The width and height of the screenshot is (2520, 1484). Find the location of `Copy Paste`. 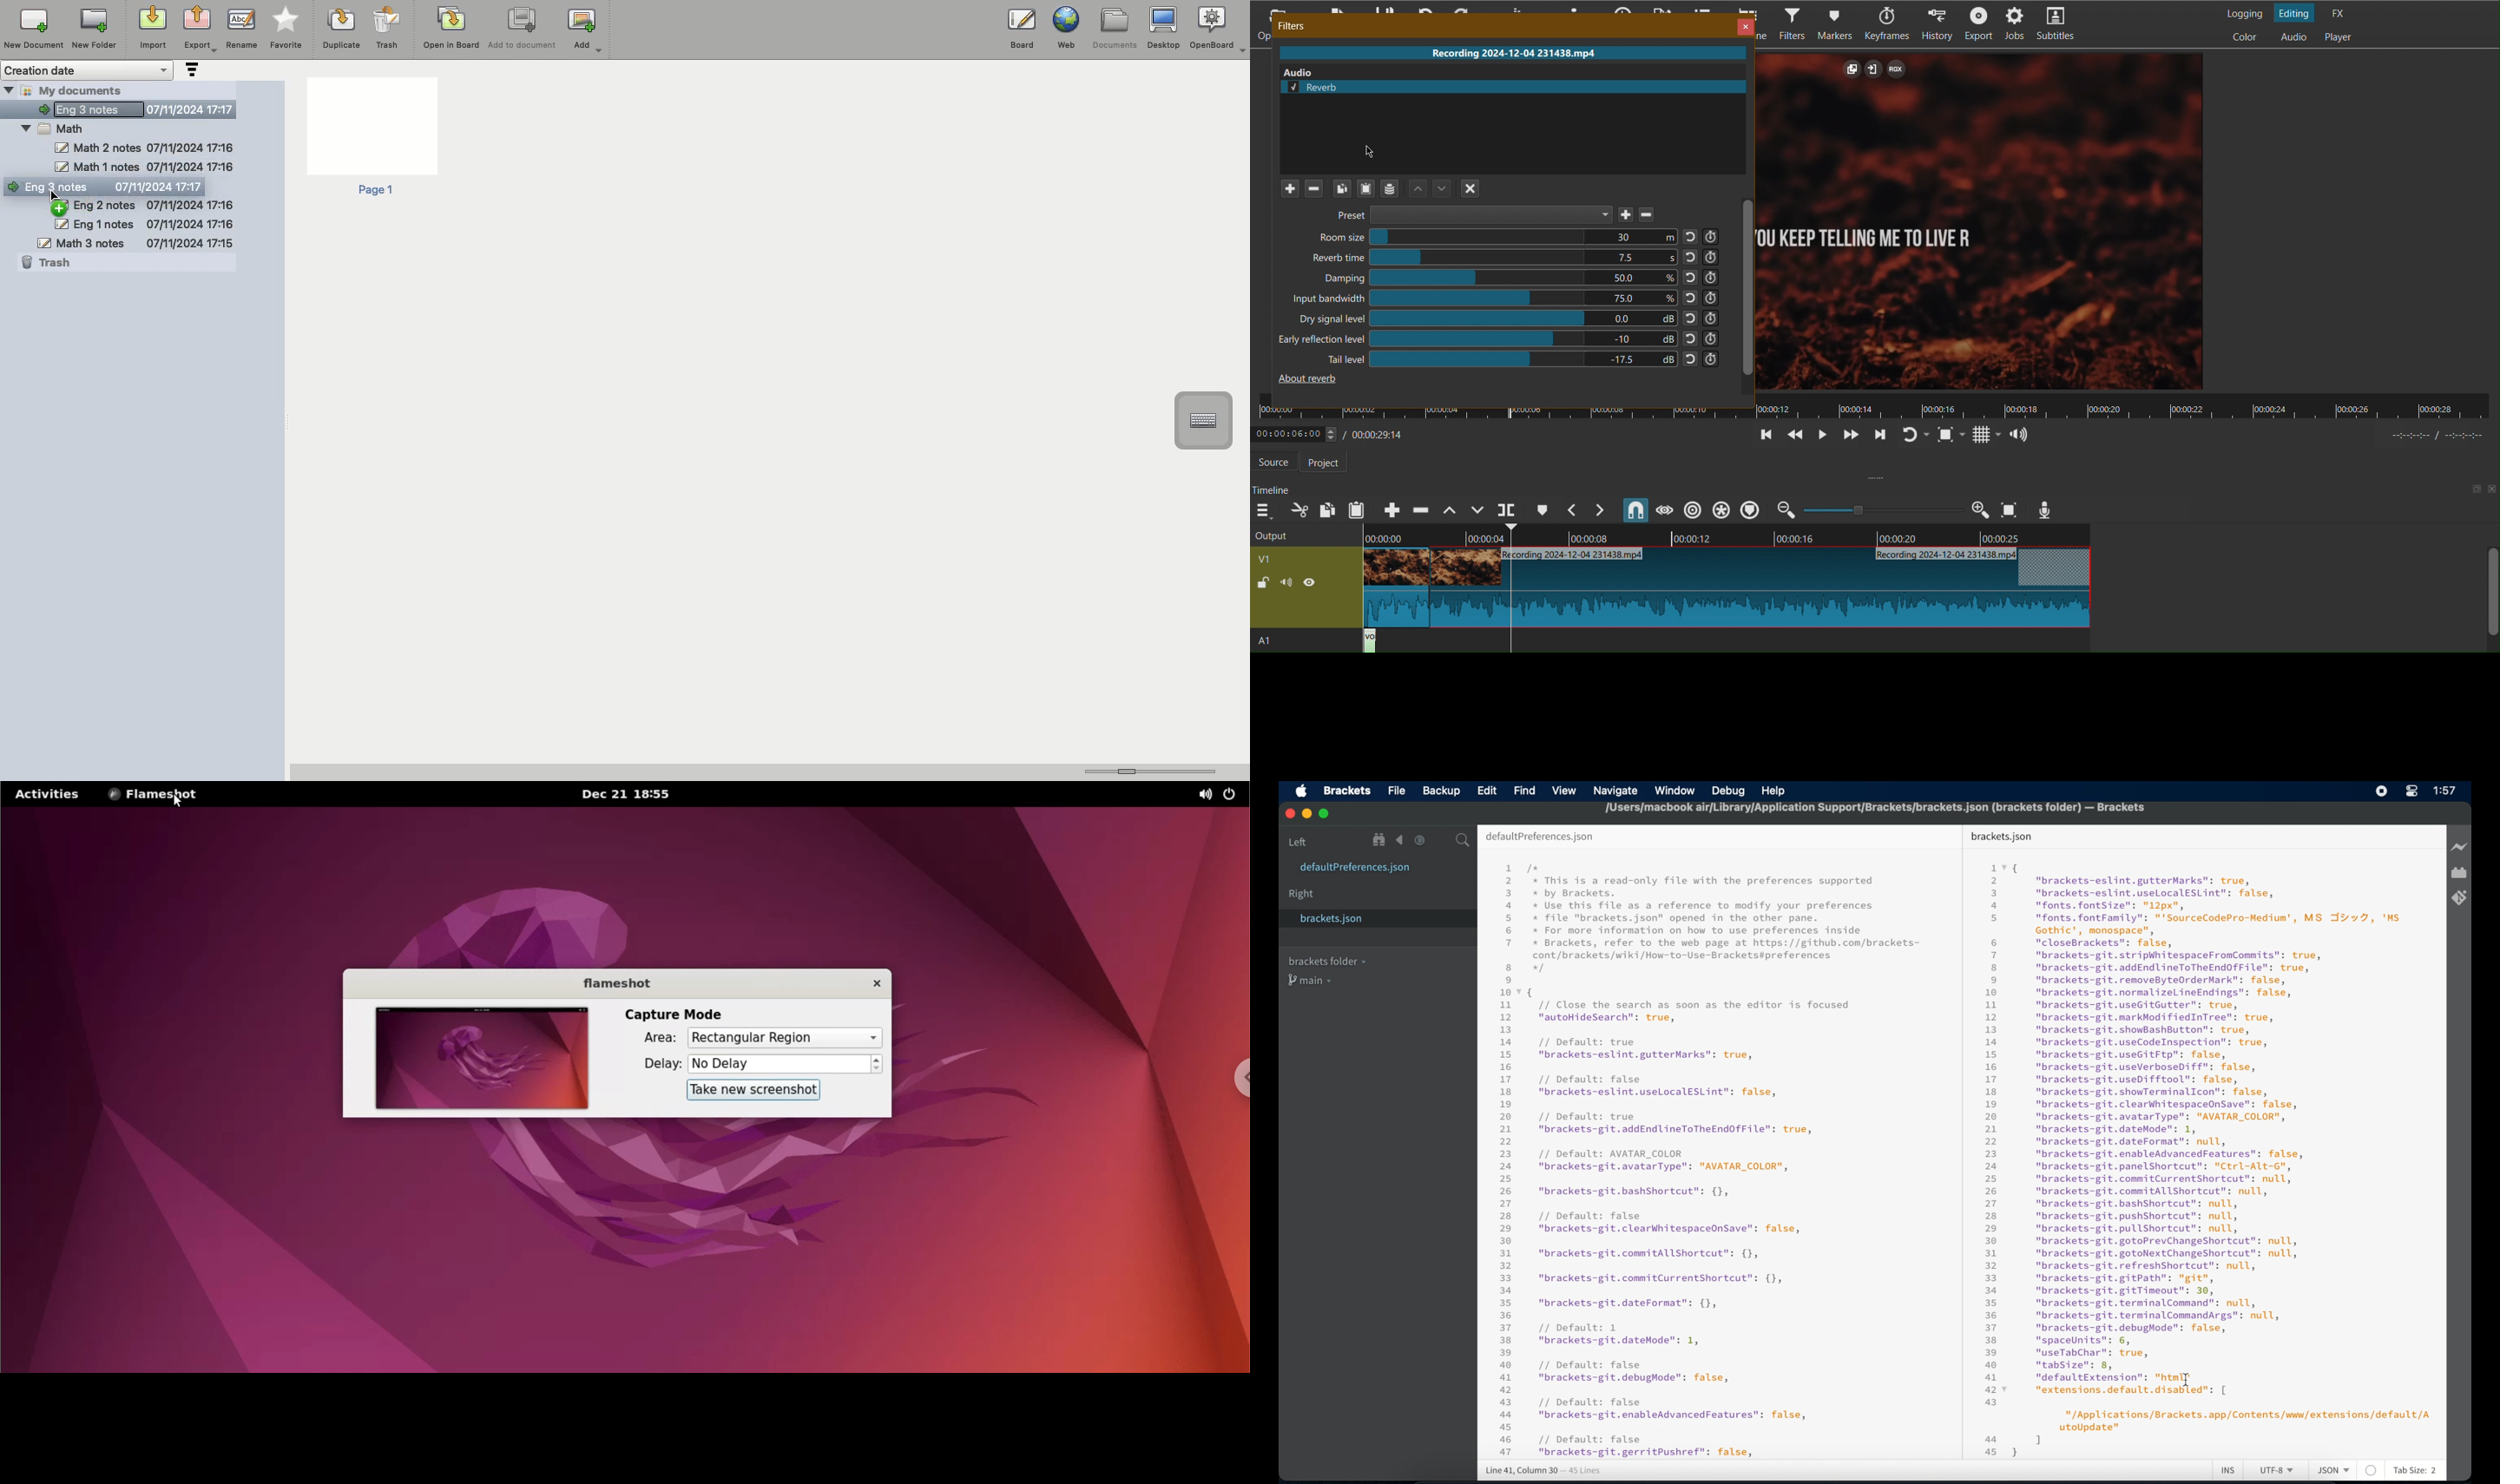

Copy Paste is located at coordinates (1352, 188).